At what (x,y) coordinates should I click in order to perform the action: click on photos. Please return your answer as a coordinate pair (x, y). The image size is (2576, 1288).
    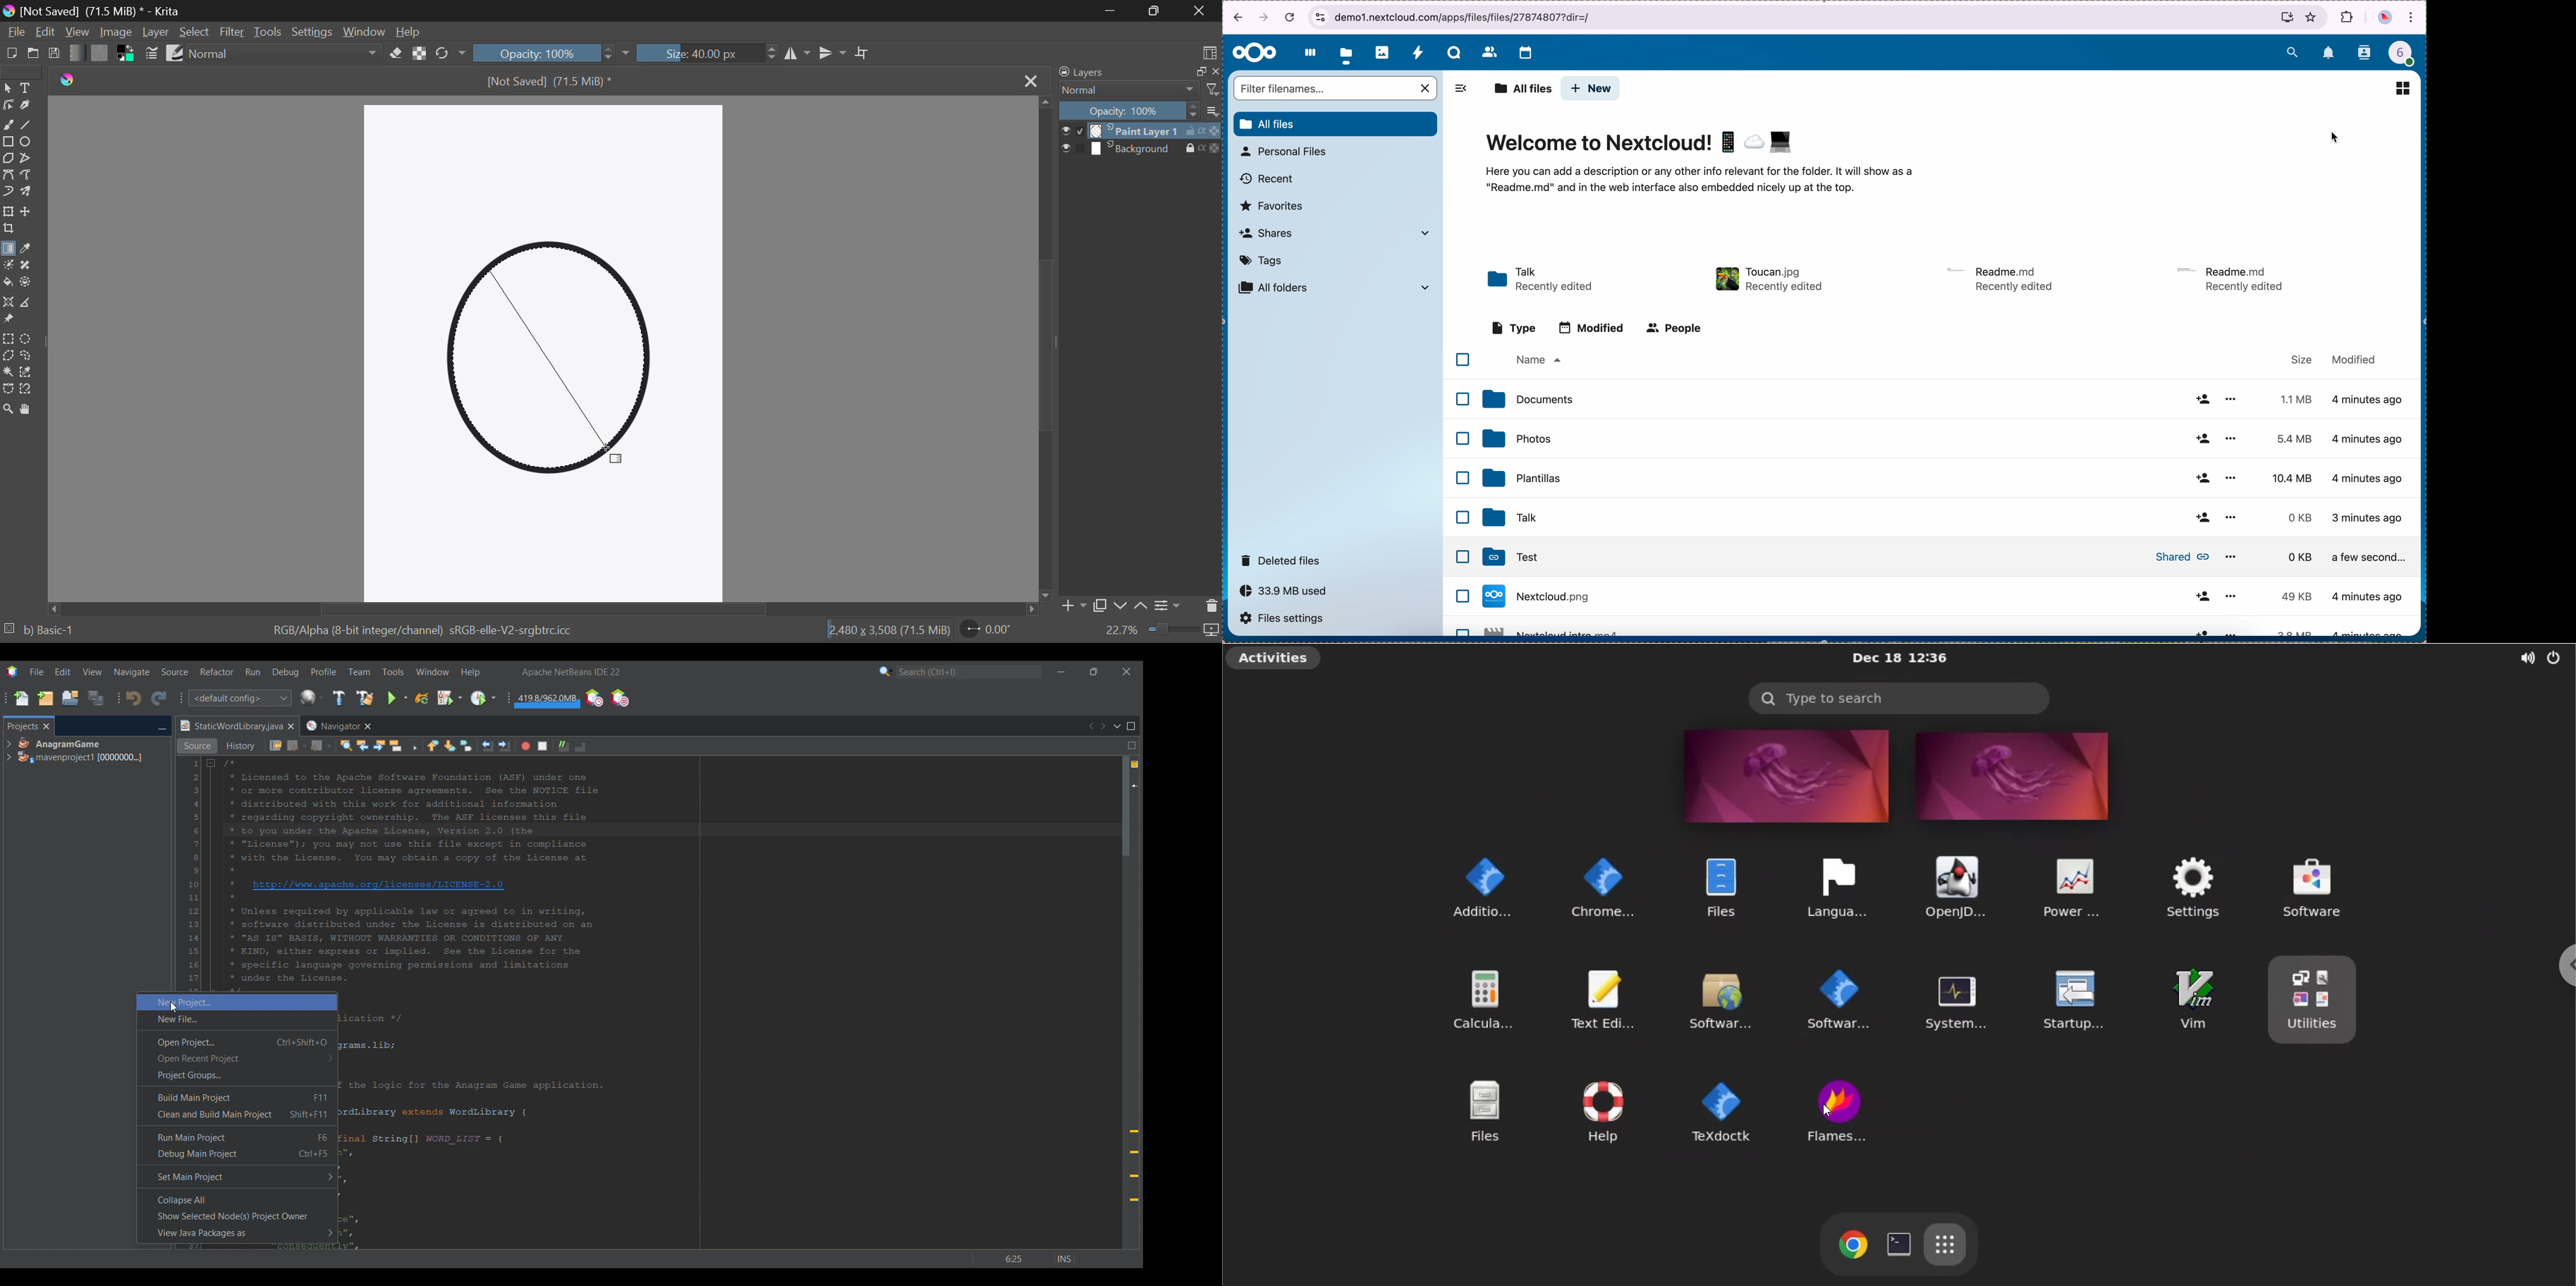
    Looking at the image, I should click on (1382, 52).